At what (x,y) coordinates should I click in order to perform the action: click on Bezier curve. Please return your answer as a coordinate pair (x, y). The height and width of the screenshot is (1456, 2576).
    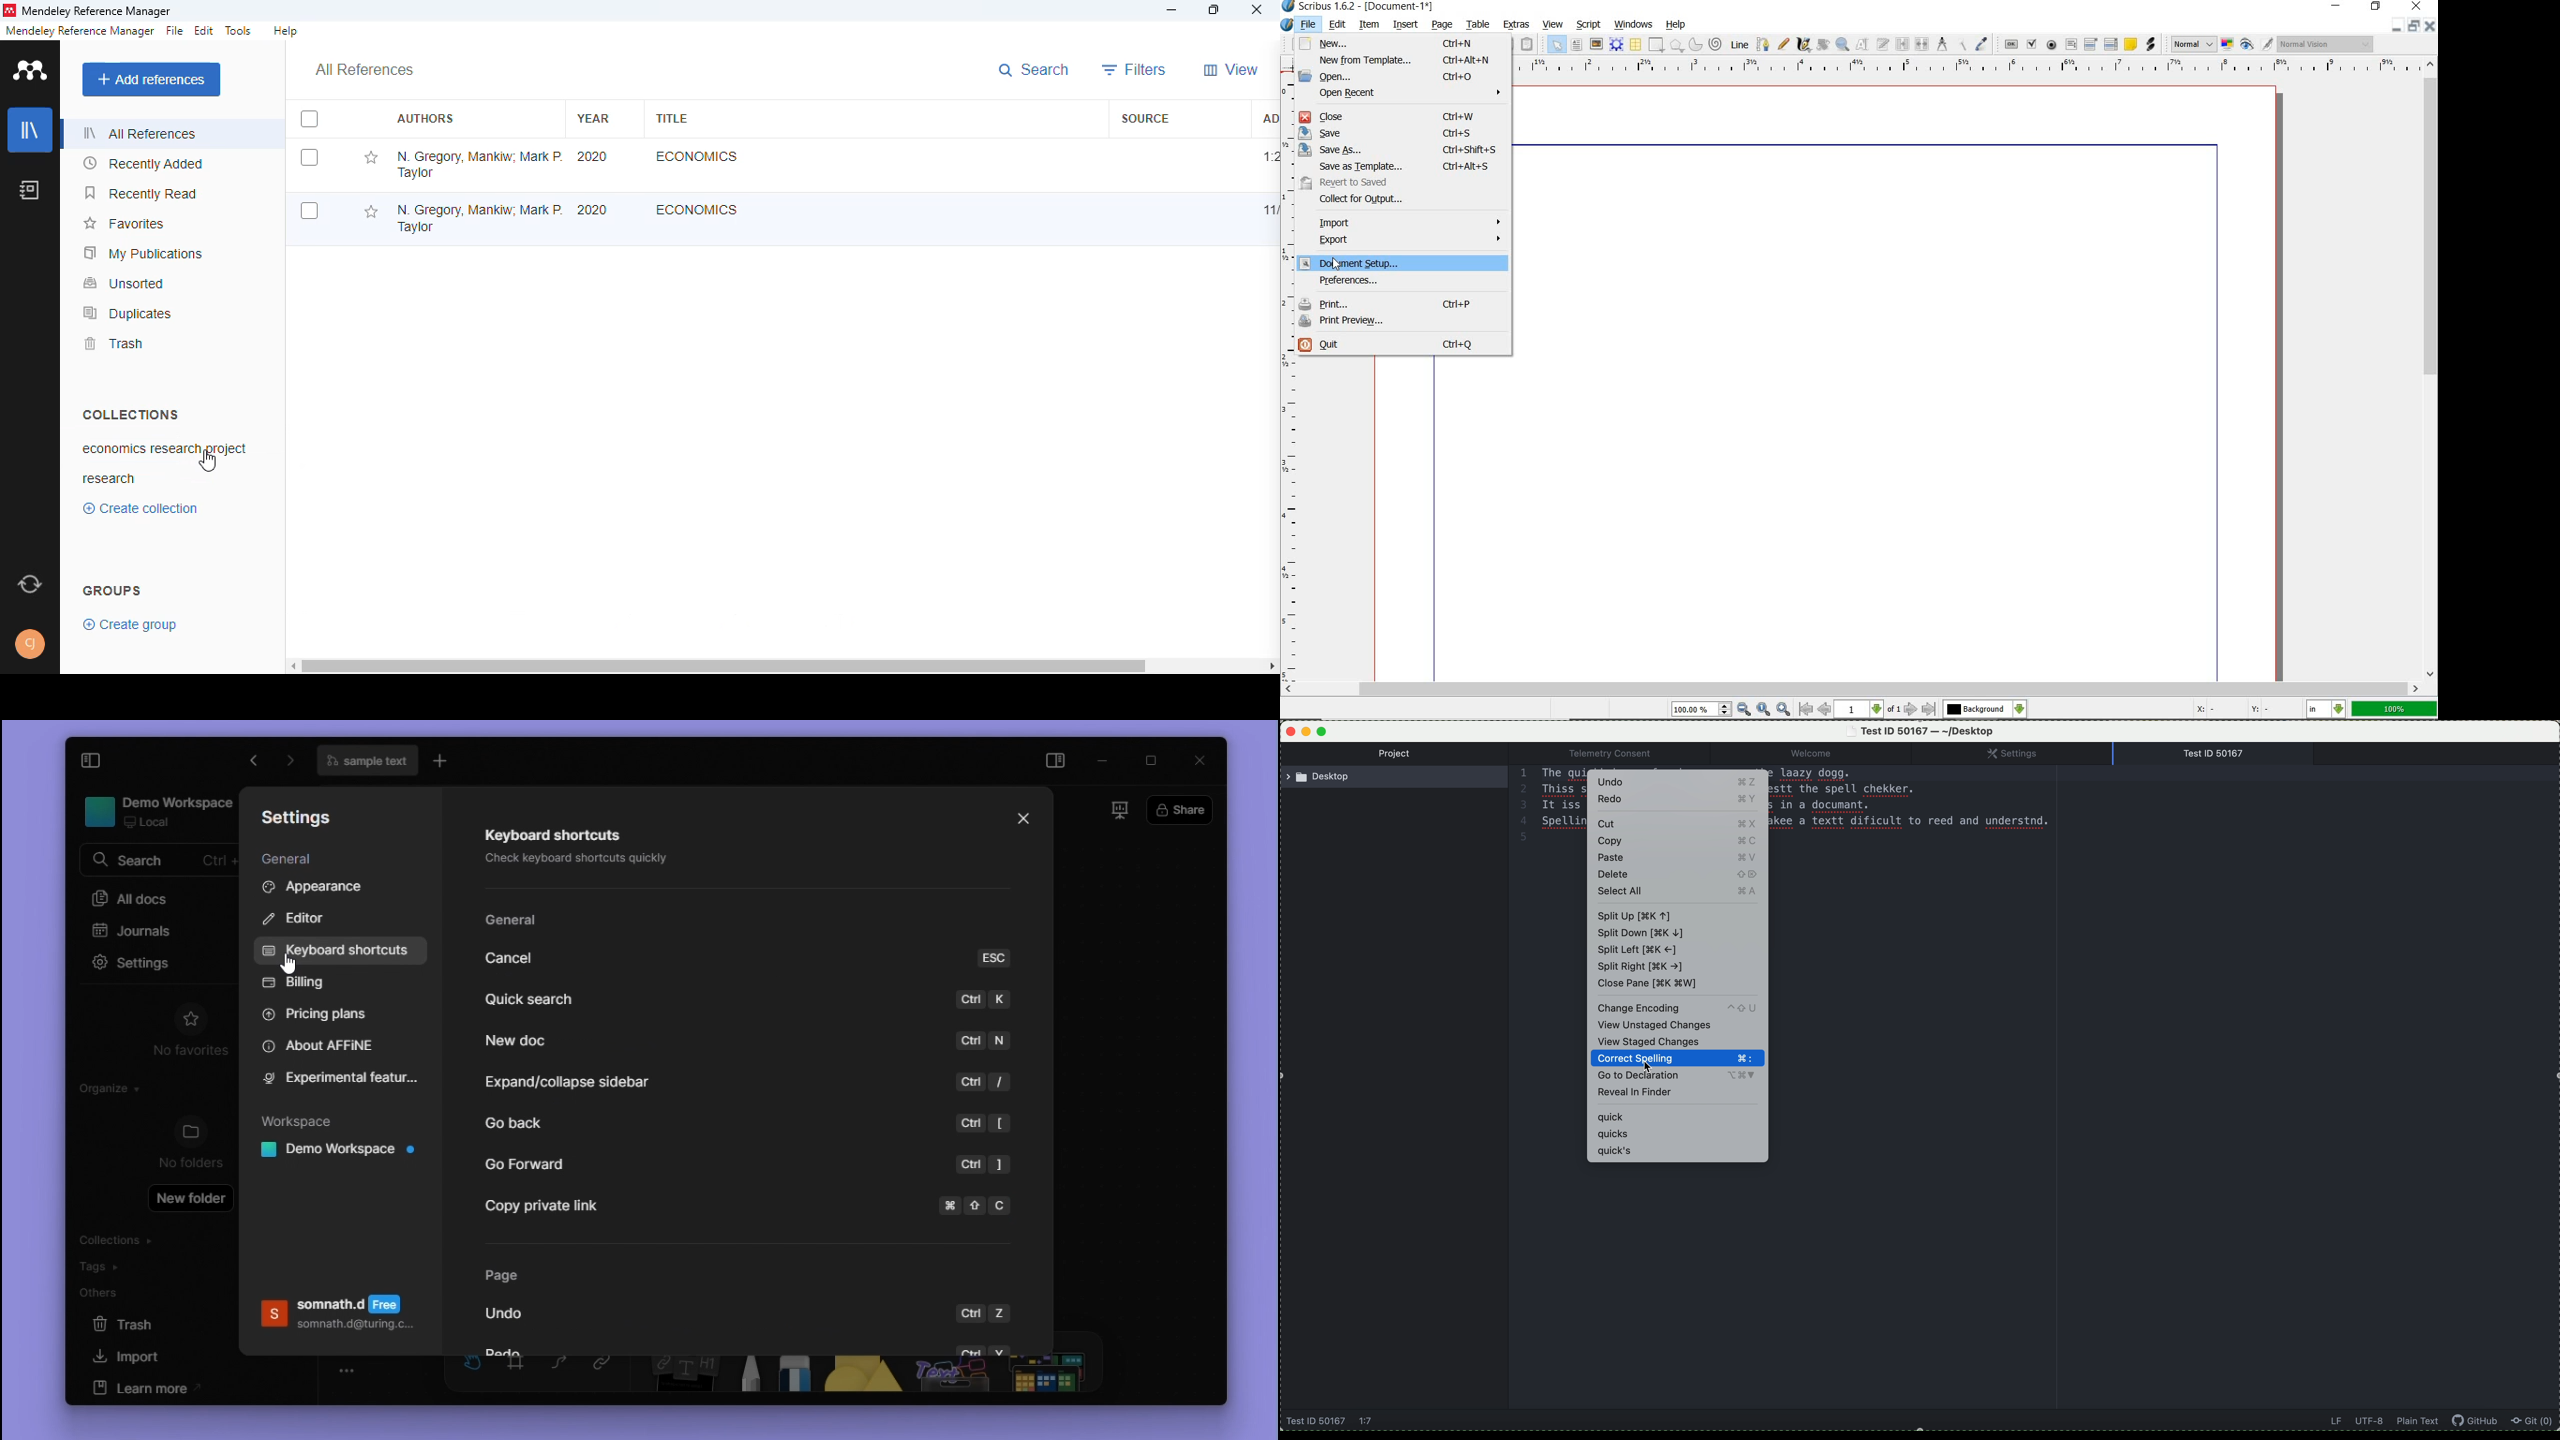
    Looking at the image, I should click on (1763, 44).